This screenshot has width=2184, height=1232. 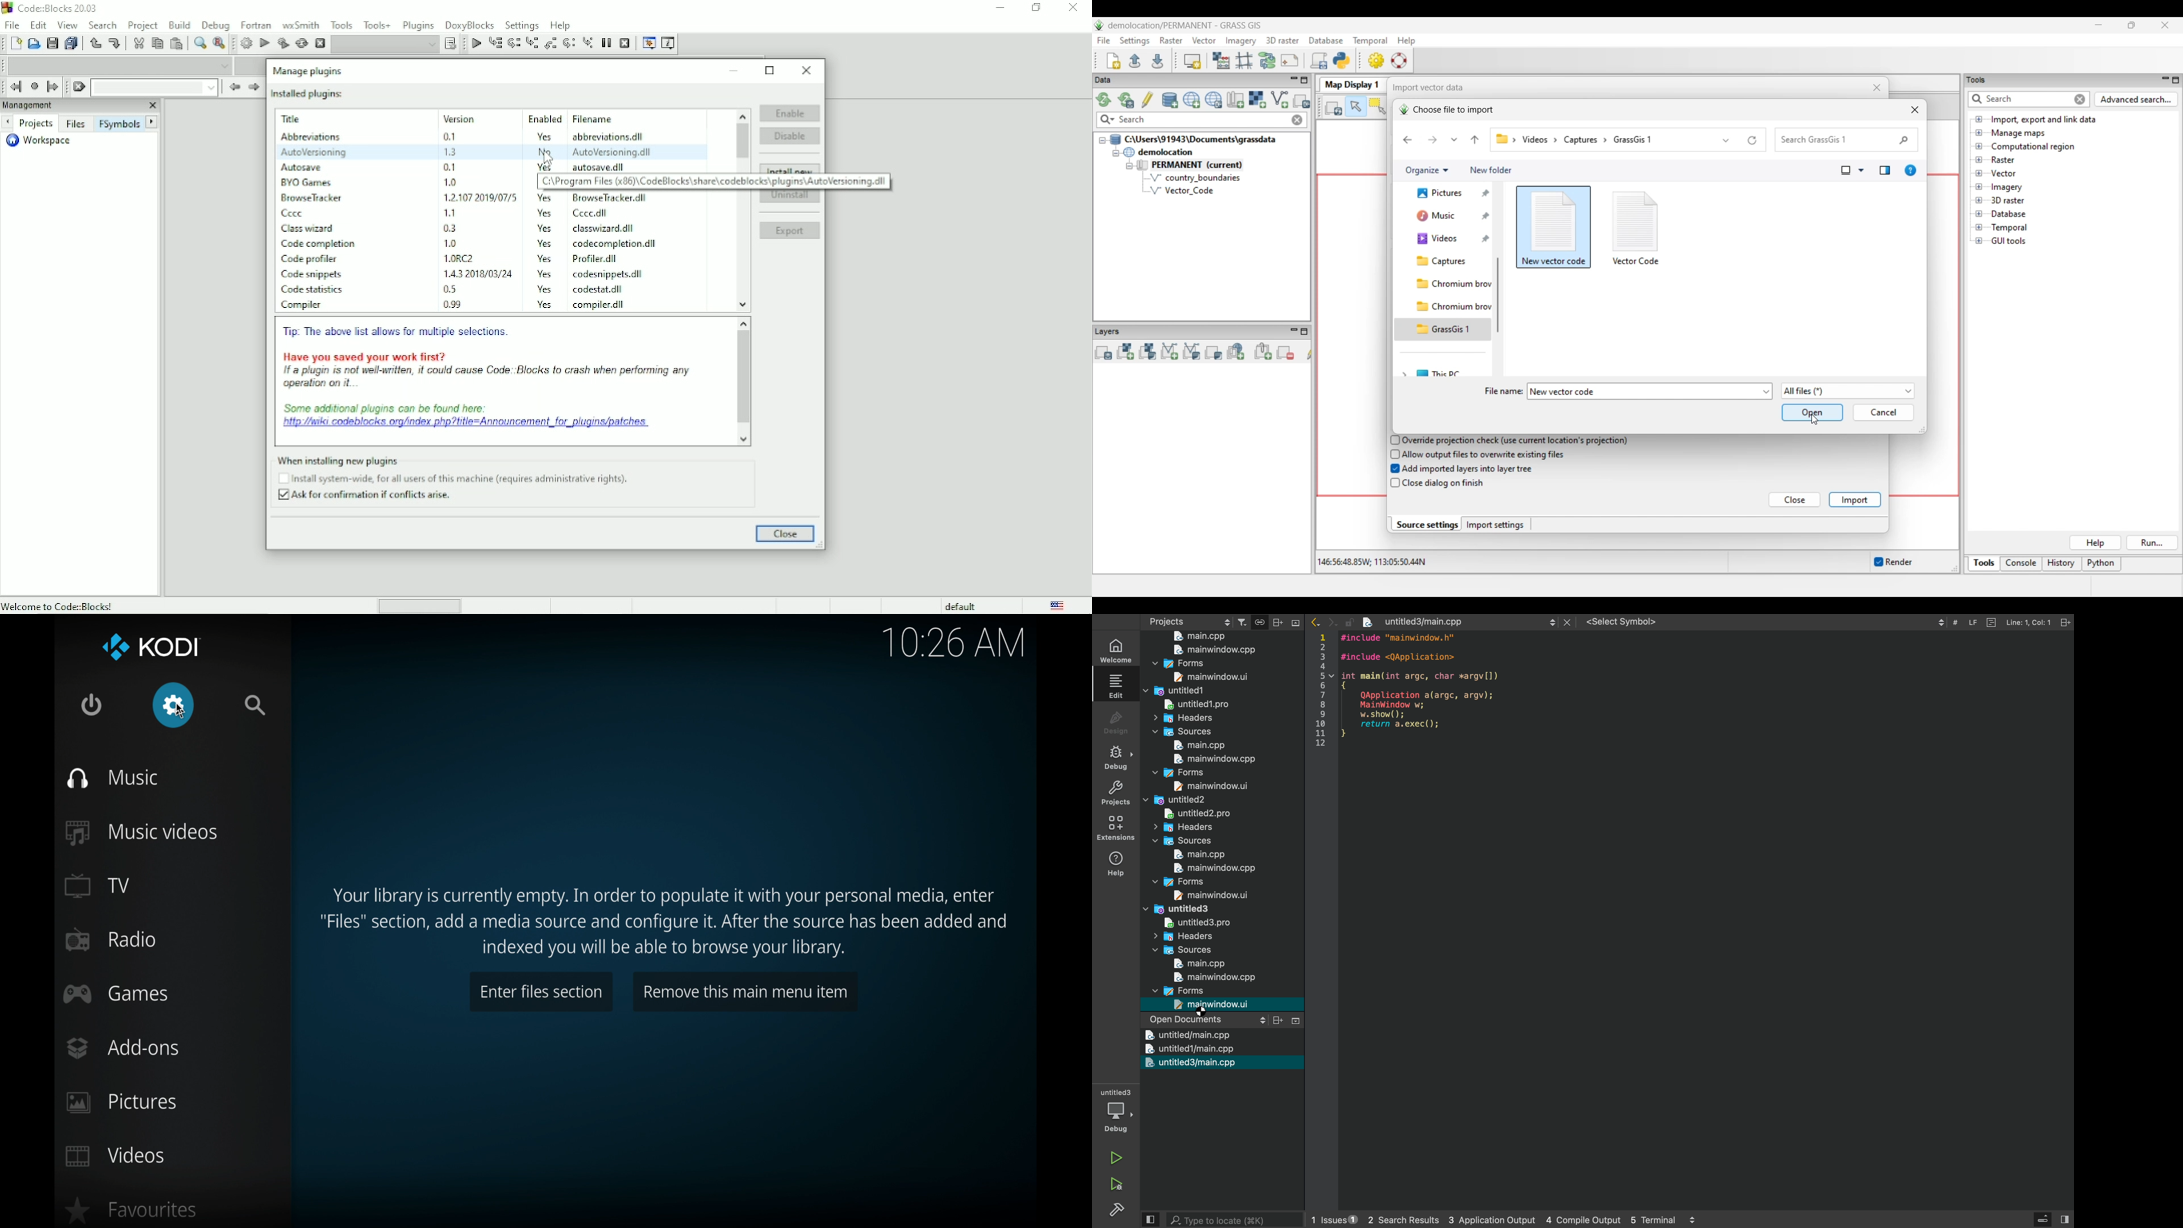 What do you see at coordinates (1189, 1063) in the screenshot?
I see `untitled3` at bounding box center [1189, 1063].